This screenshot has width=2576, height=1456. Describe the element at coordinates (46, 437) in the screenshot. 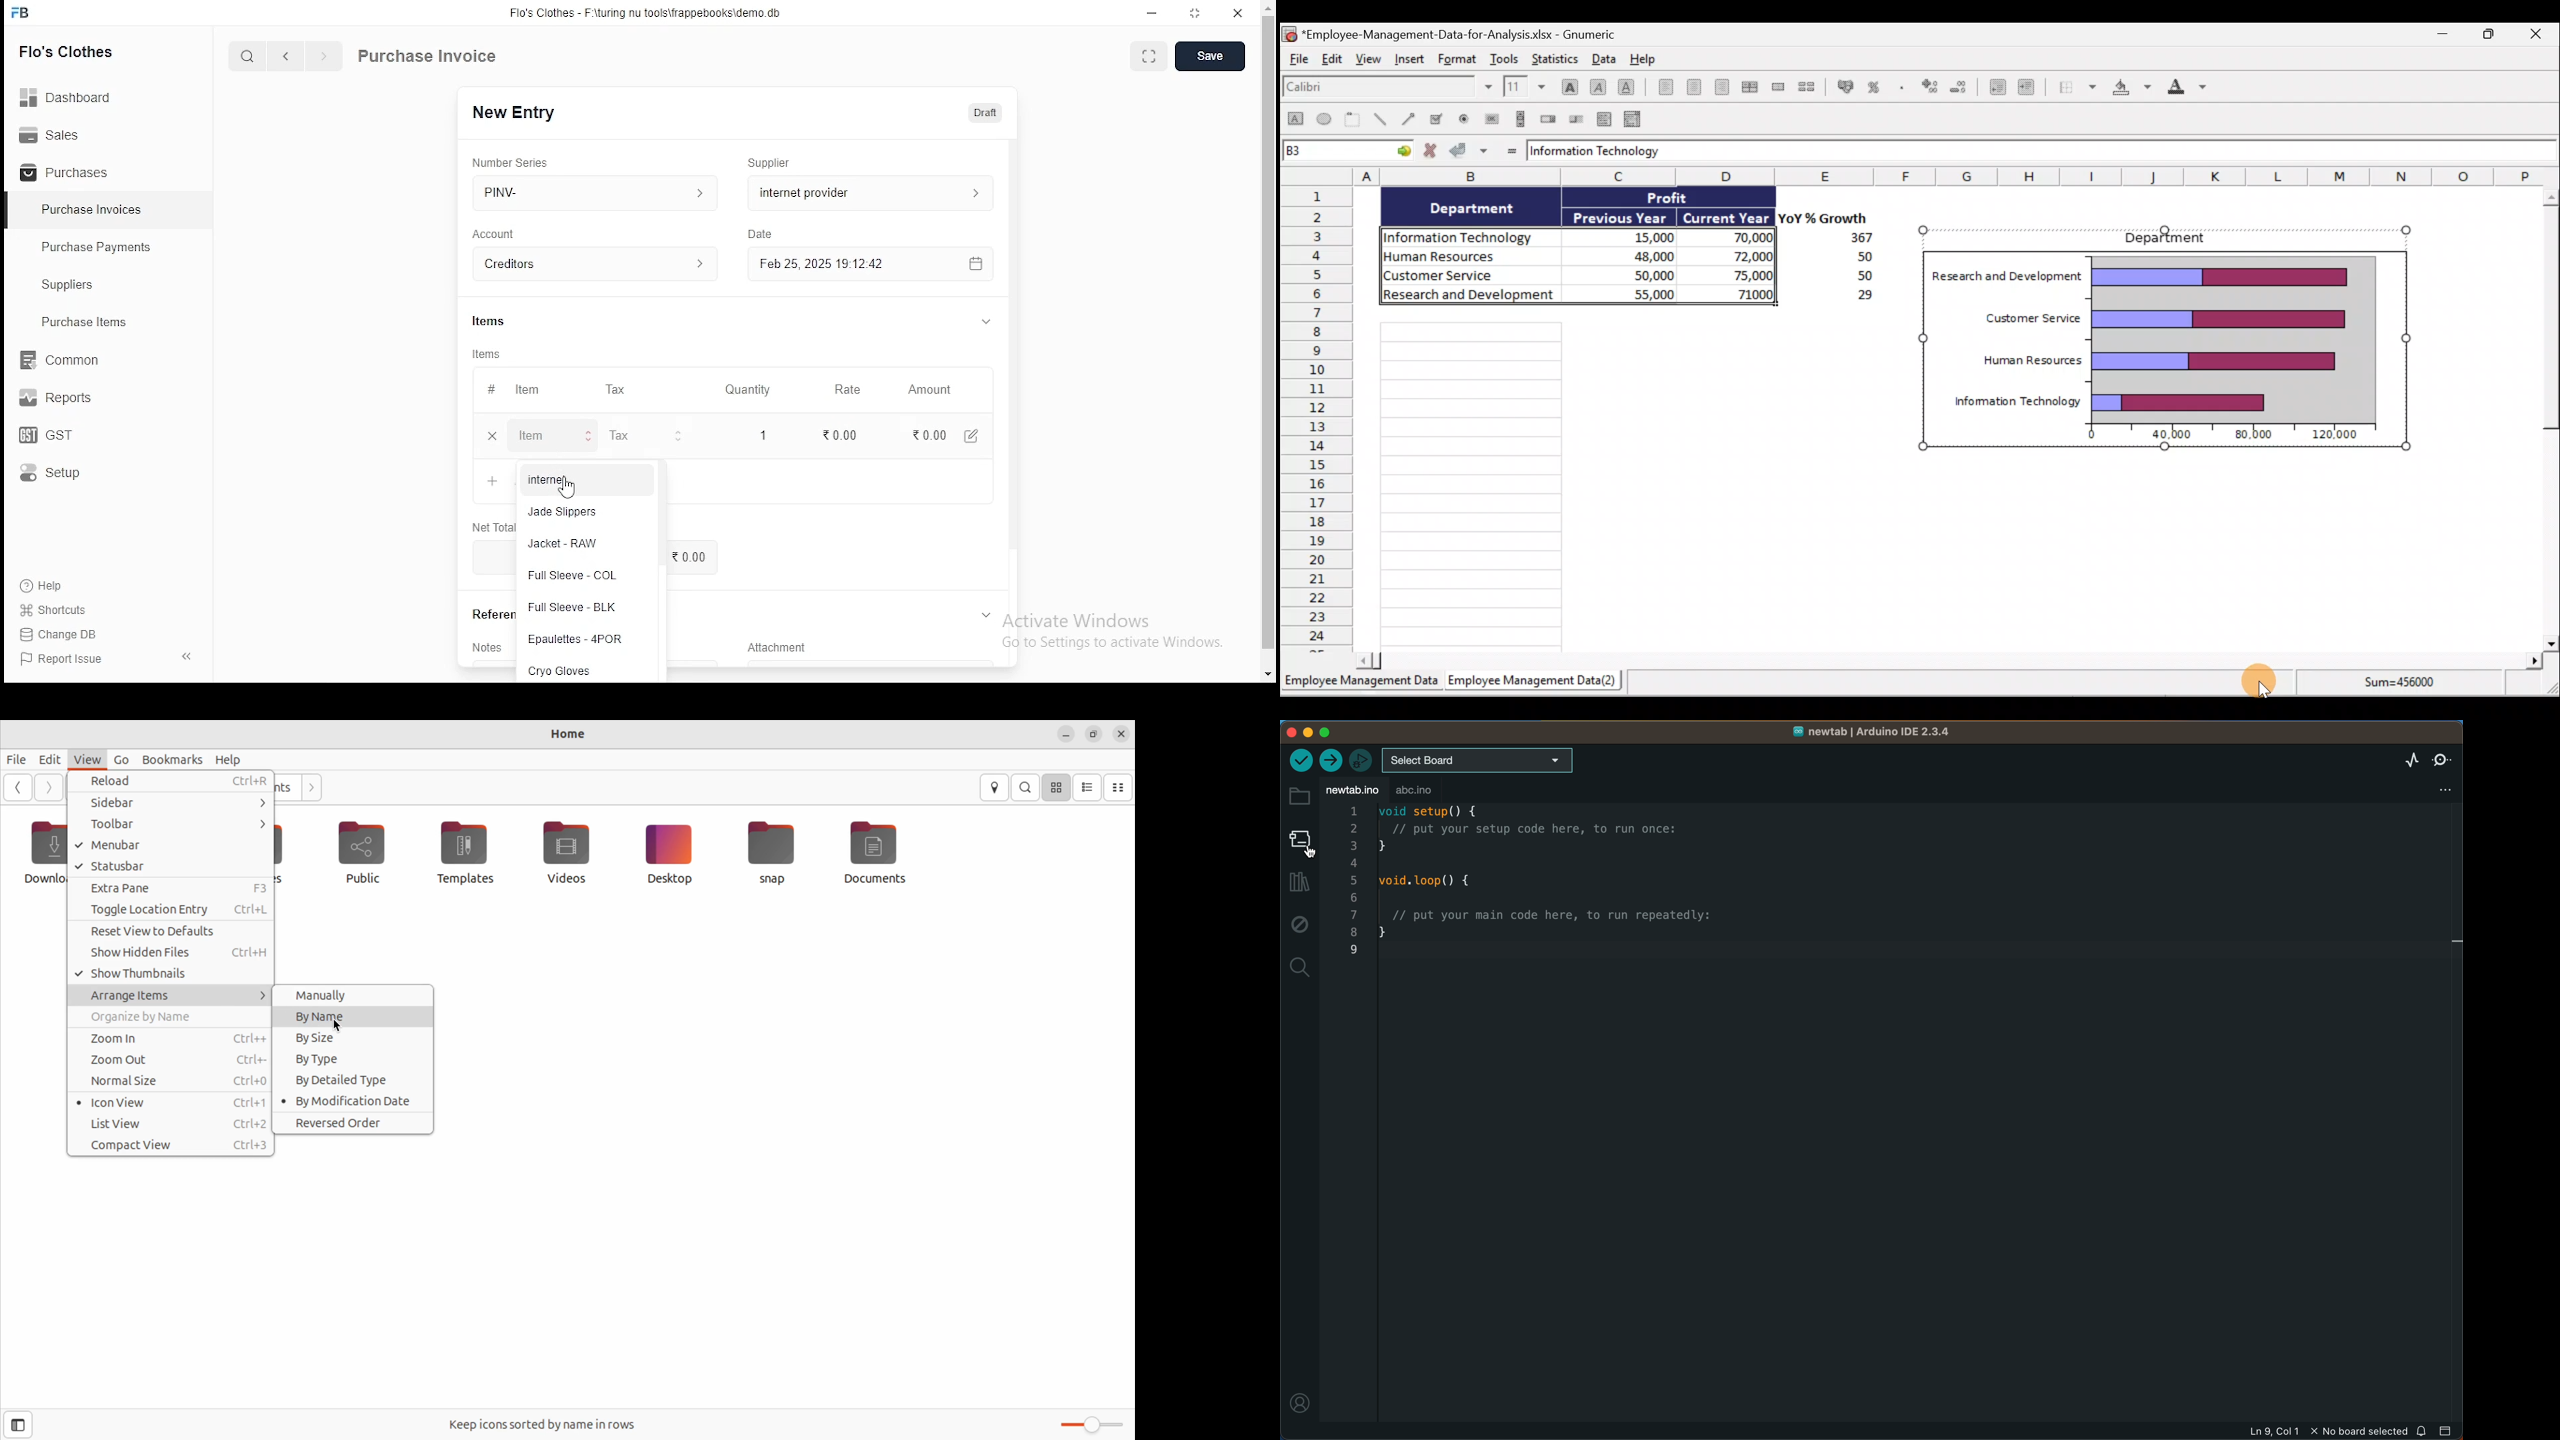

I see `gst` at that location.